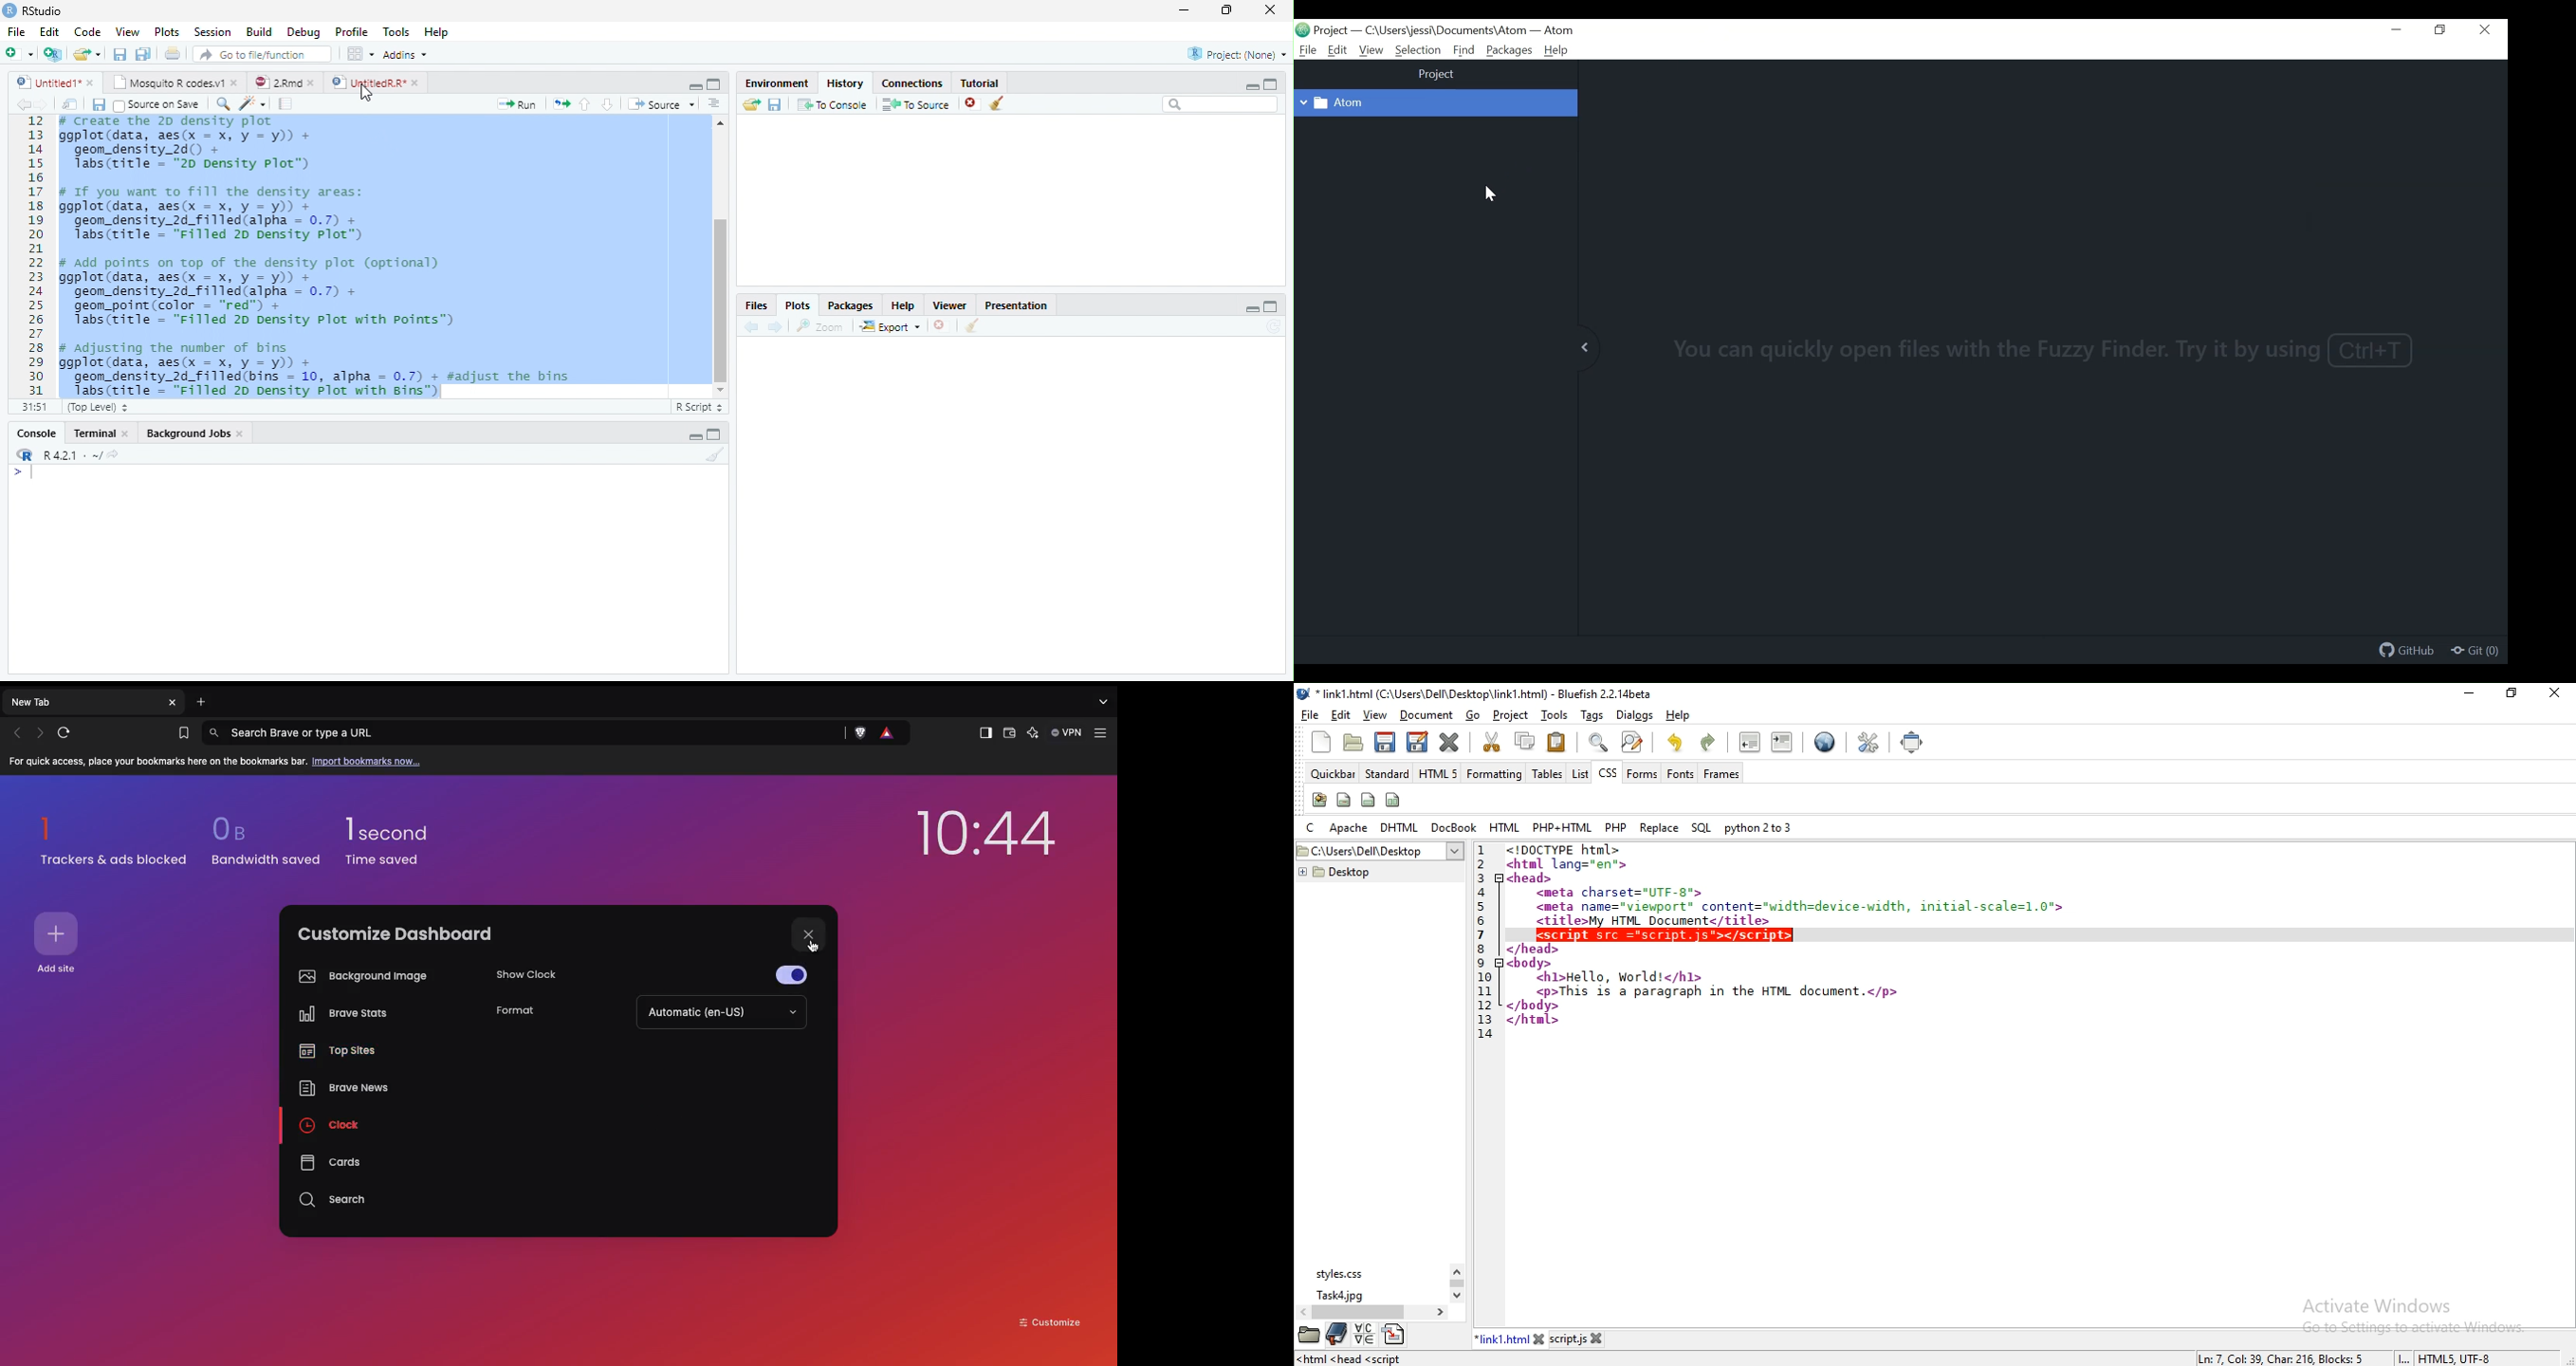  What do you see at coordinates (775, 83) in the screenshot?
I see `Environment` at bounding box center [775, 83].